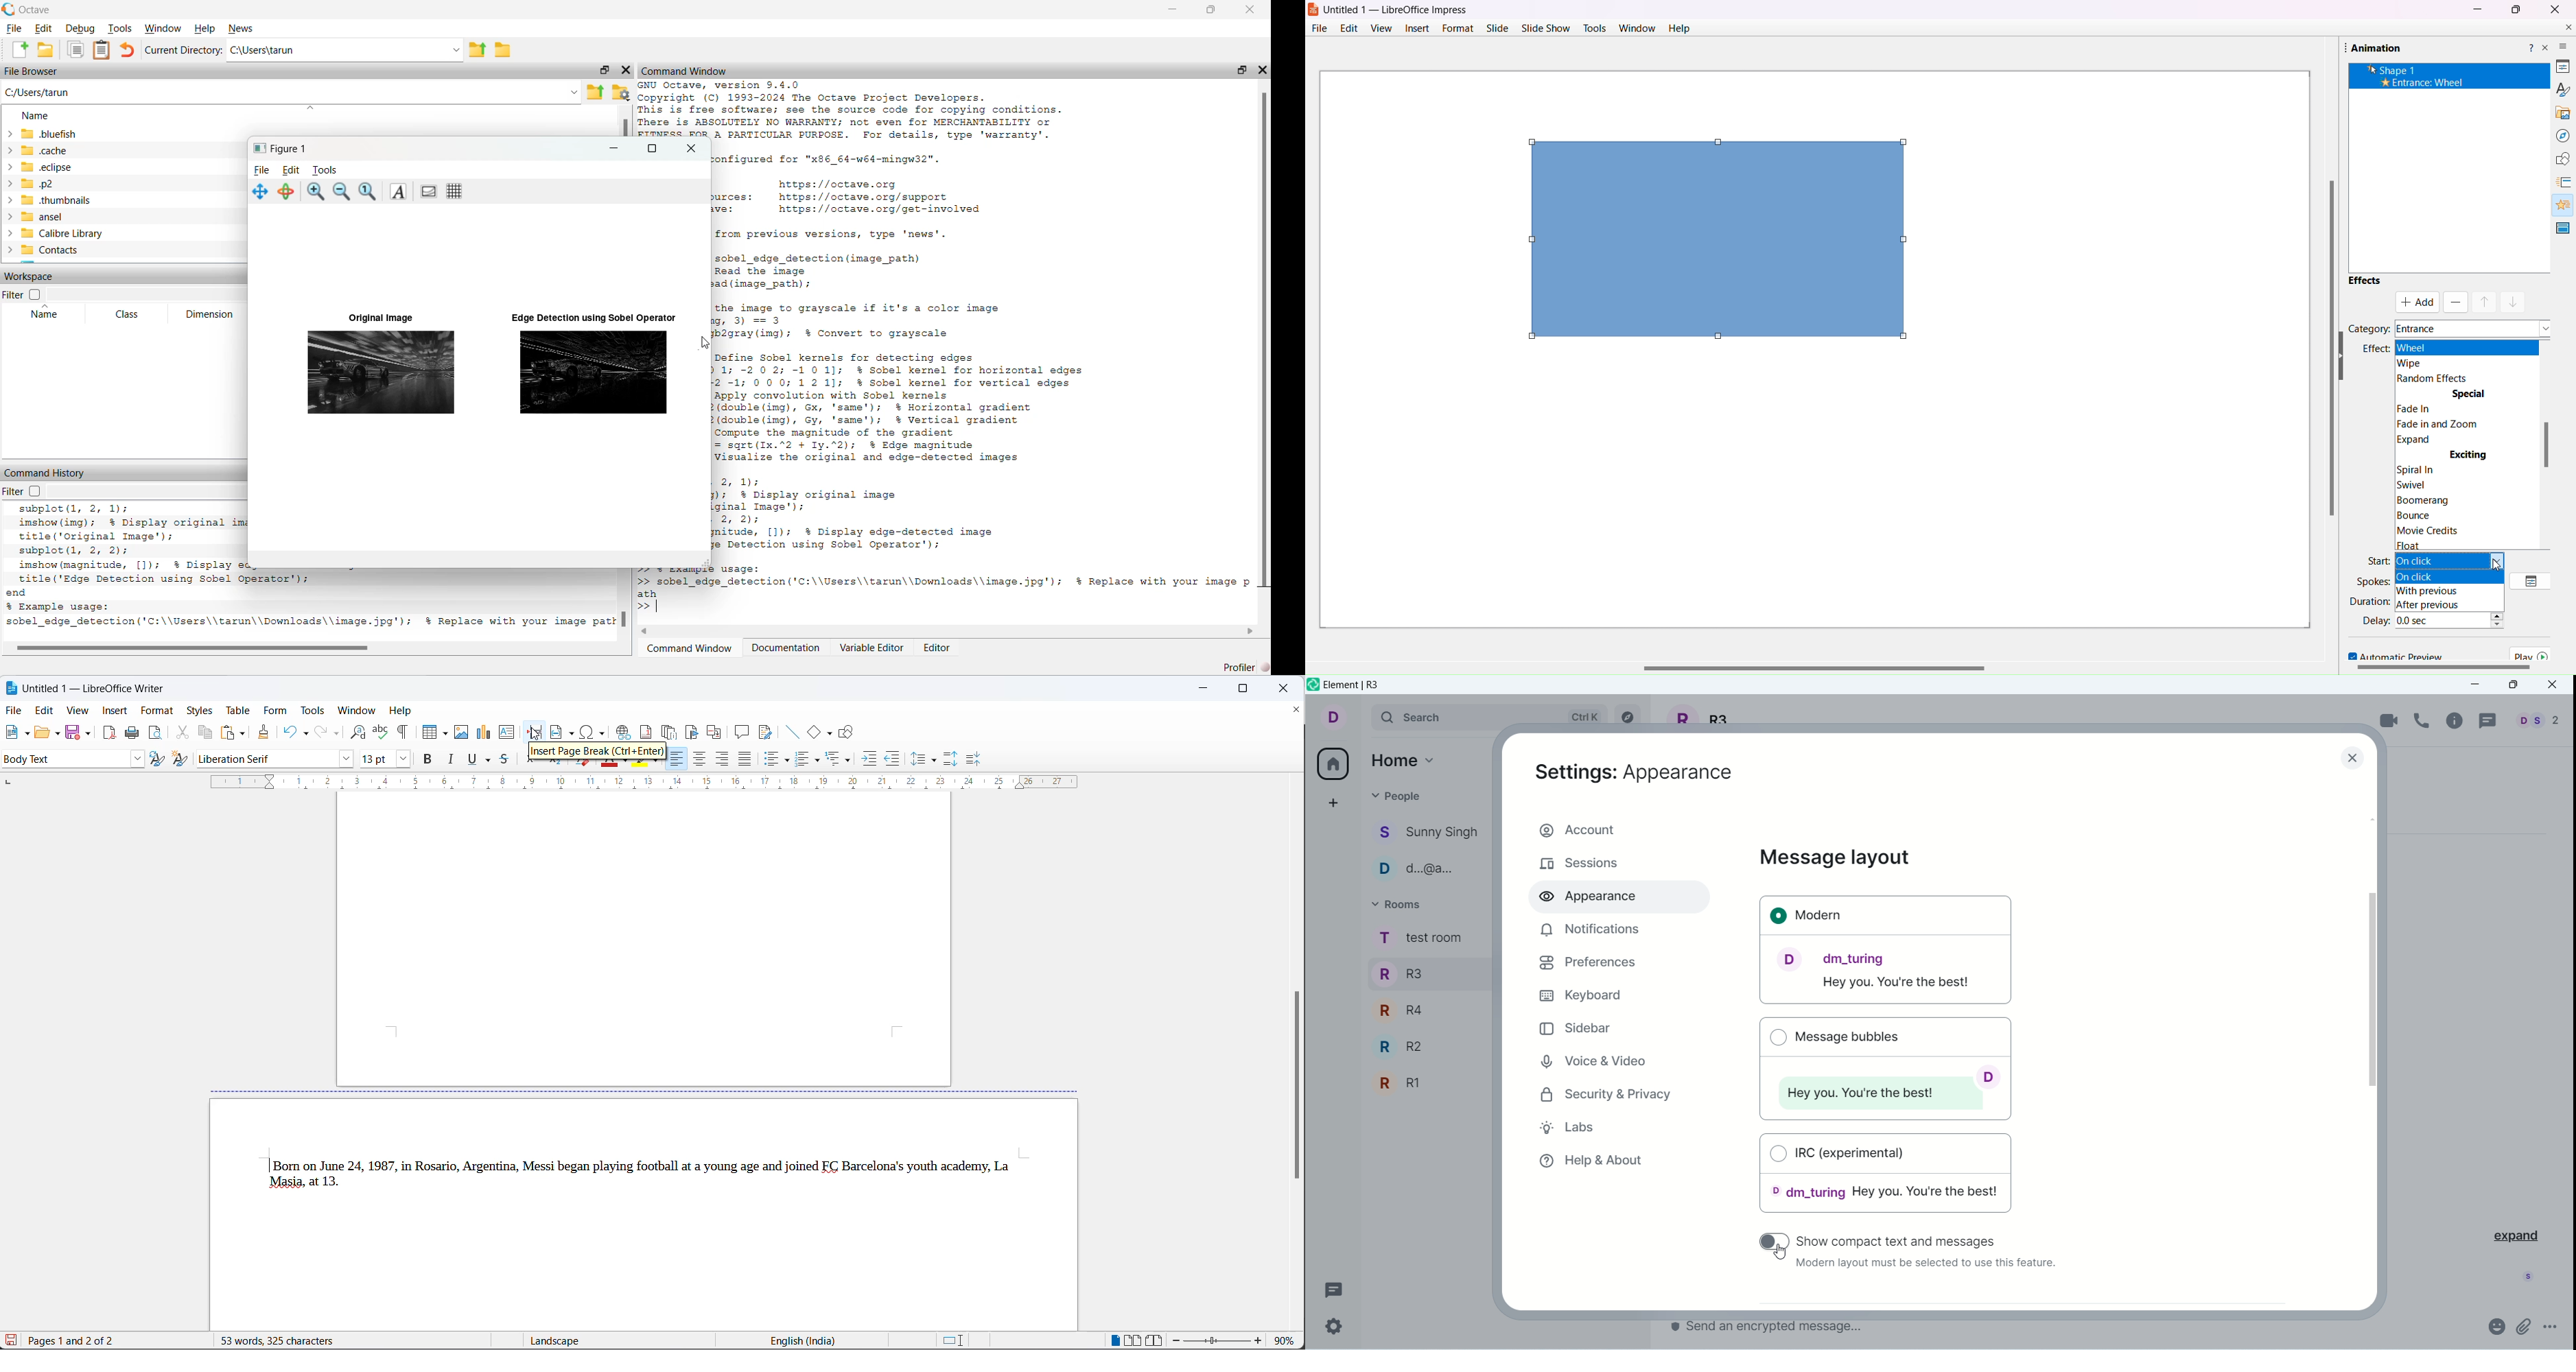  What do you see at coordinates (2562, 183) in the screenshot?
I see `Slide Transitions` at bounding box center [2562, 183].